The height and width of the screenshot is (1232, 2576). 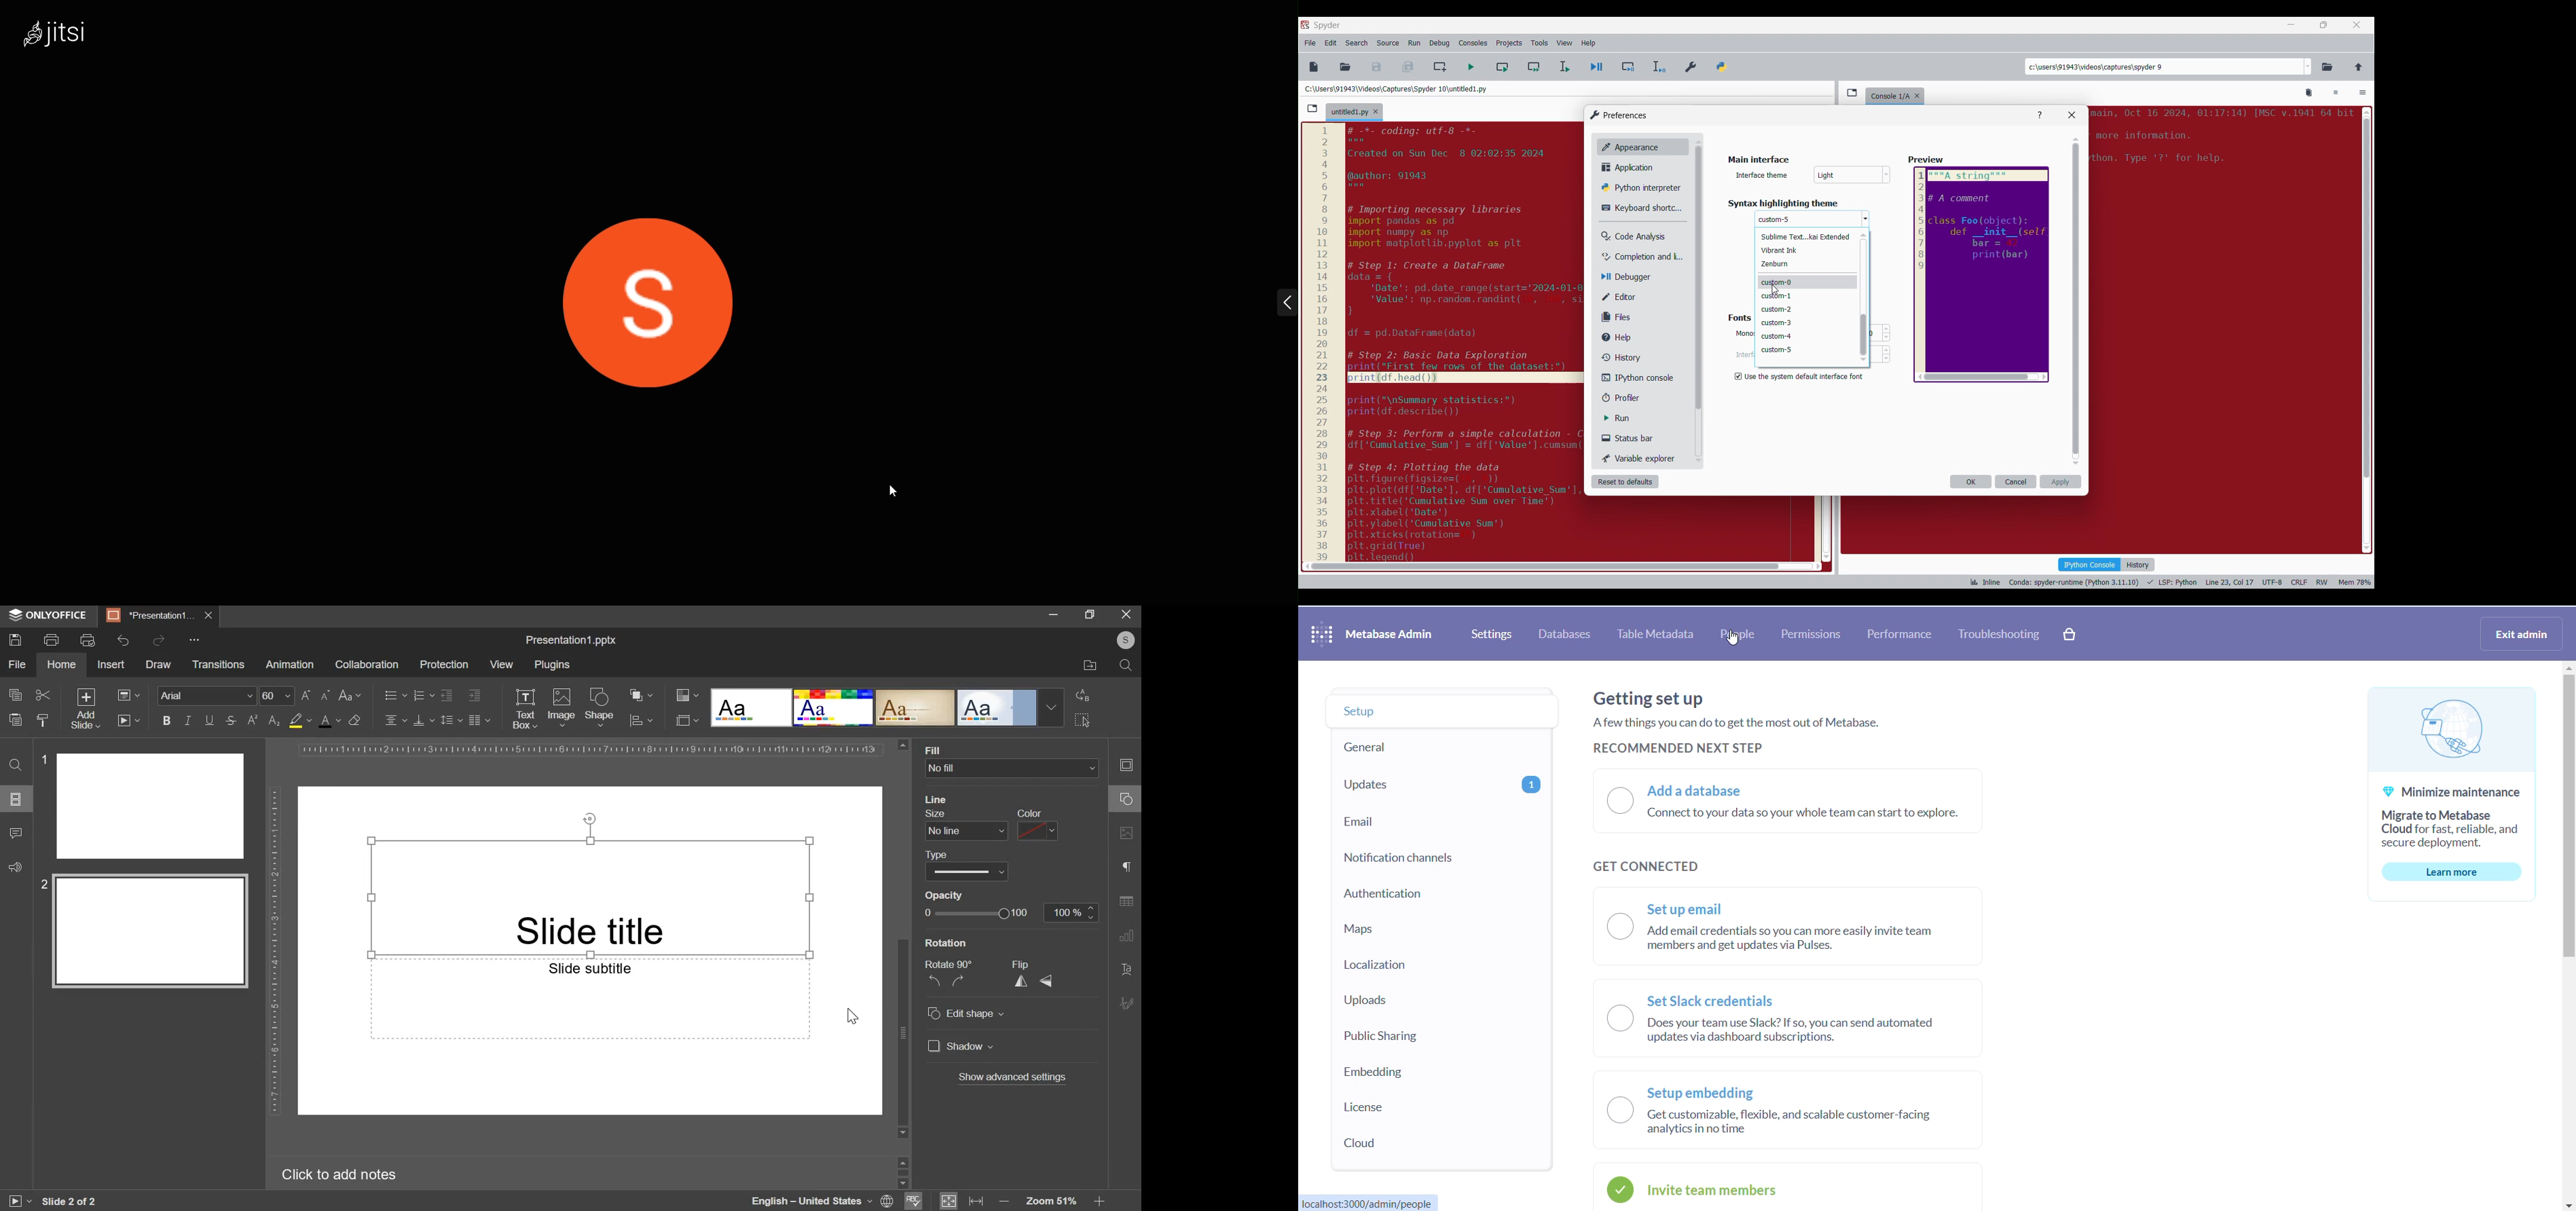 What do you see at coordinates (2077, 301) in the screenshot?
I see `Vertical slide bar` at bounding box center [2077, 301].